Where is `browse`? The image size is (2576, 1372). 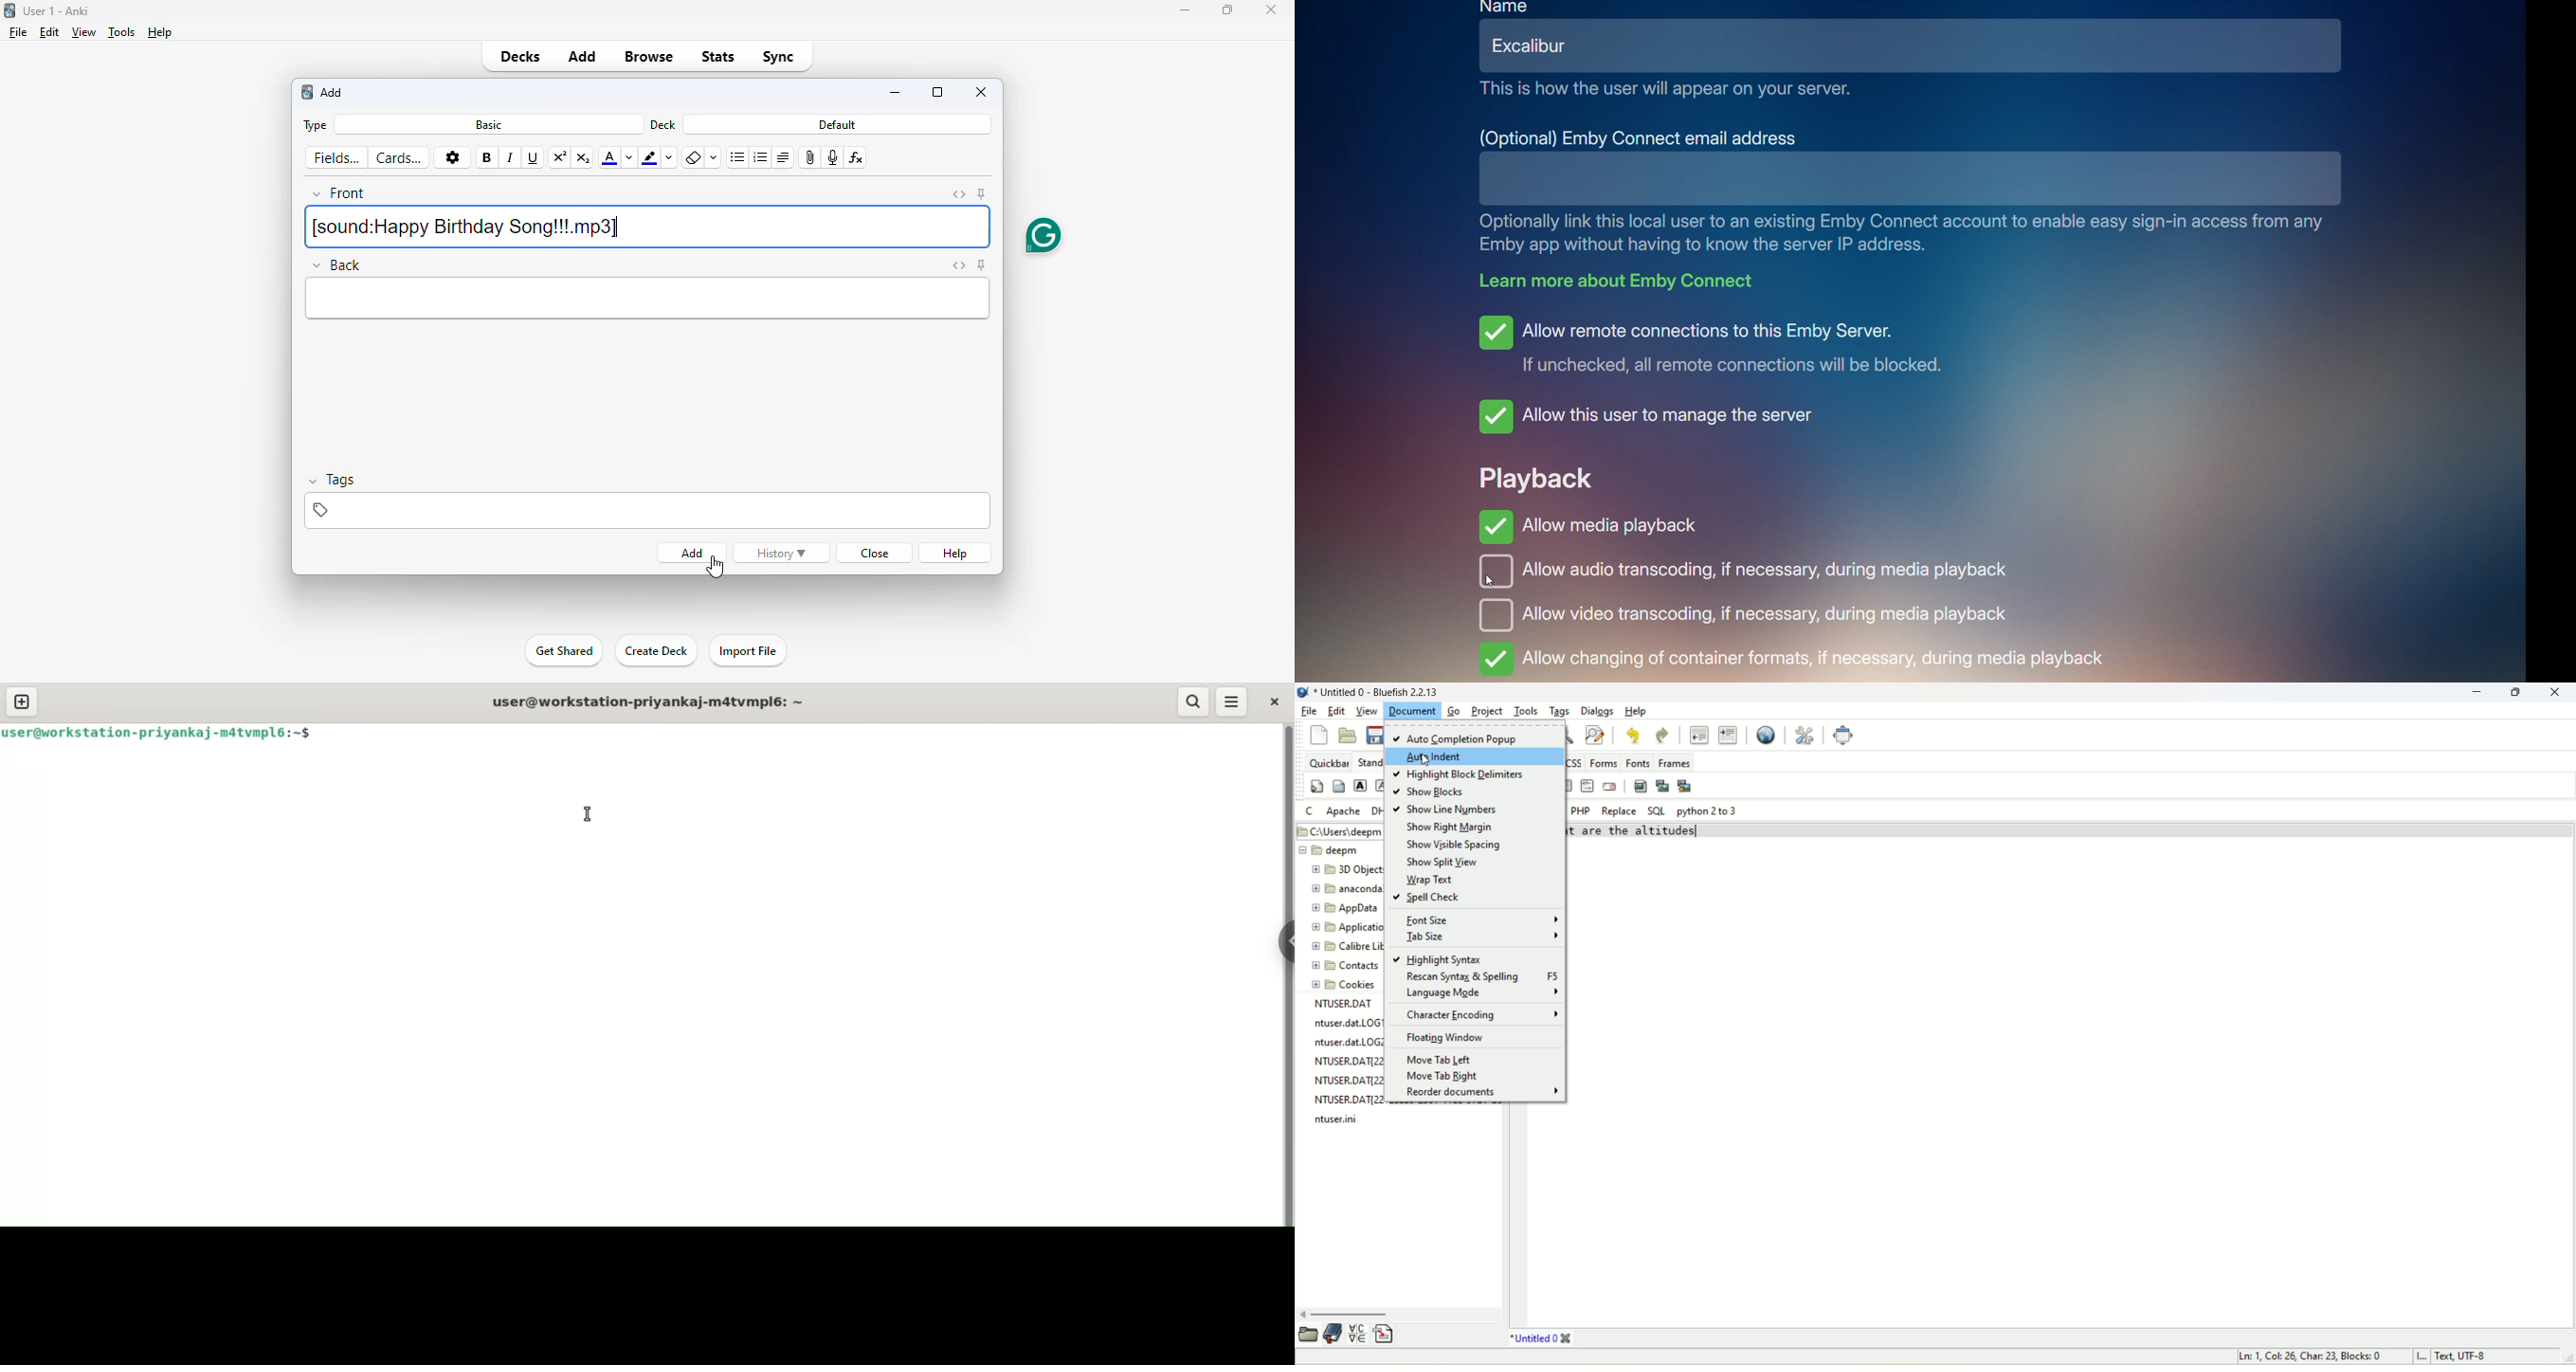 browse is located at coordinates (647, 57).